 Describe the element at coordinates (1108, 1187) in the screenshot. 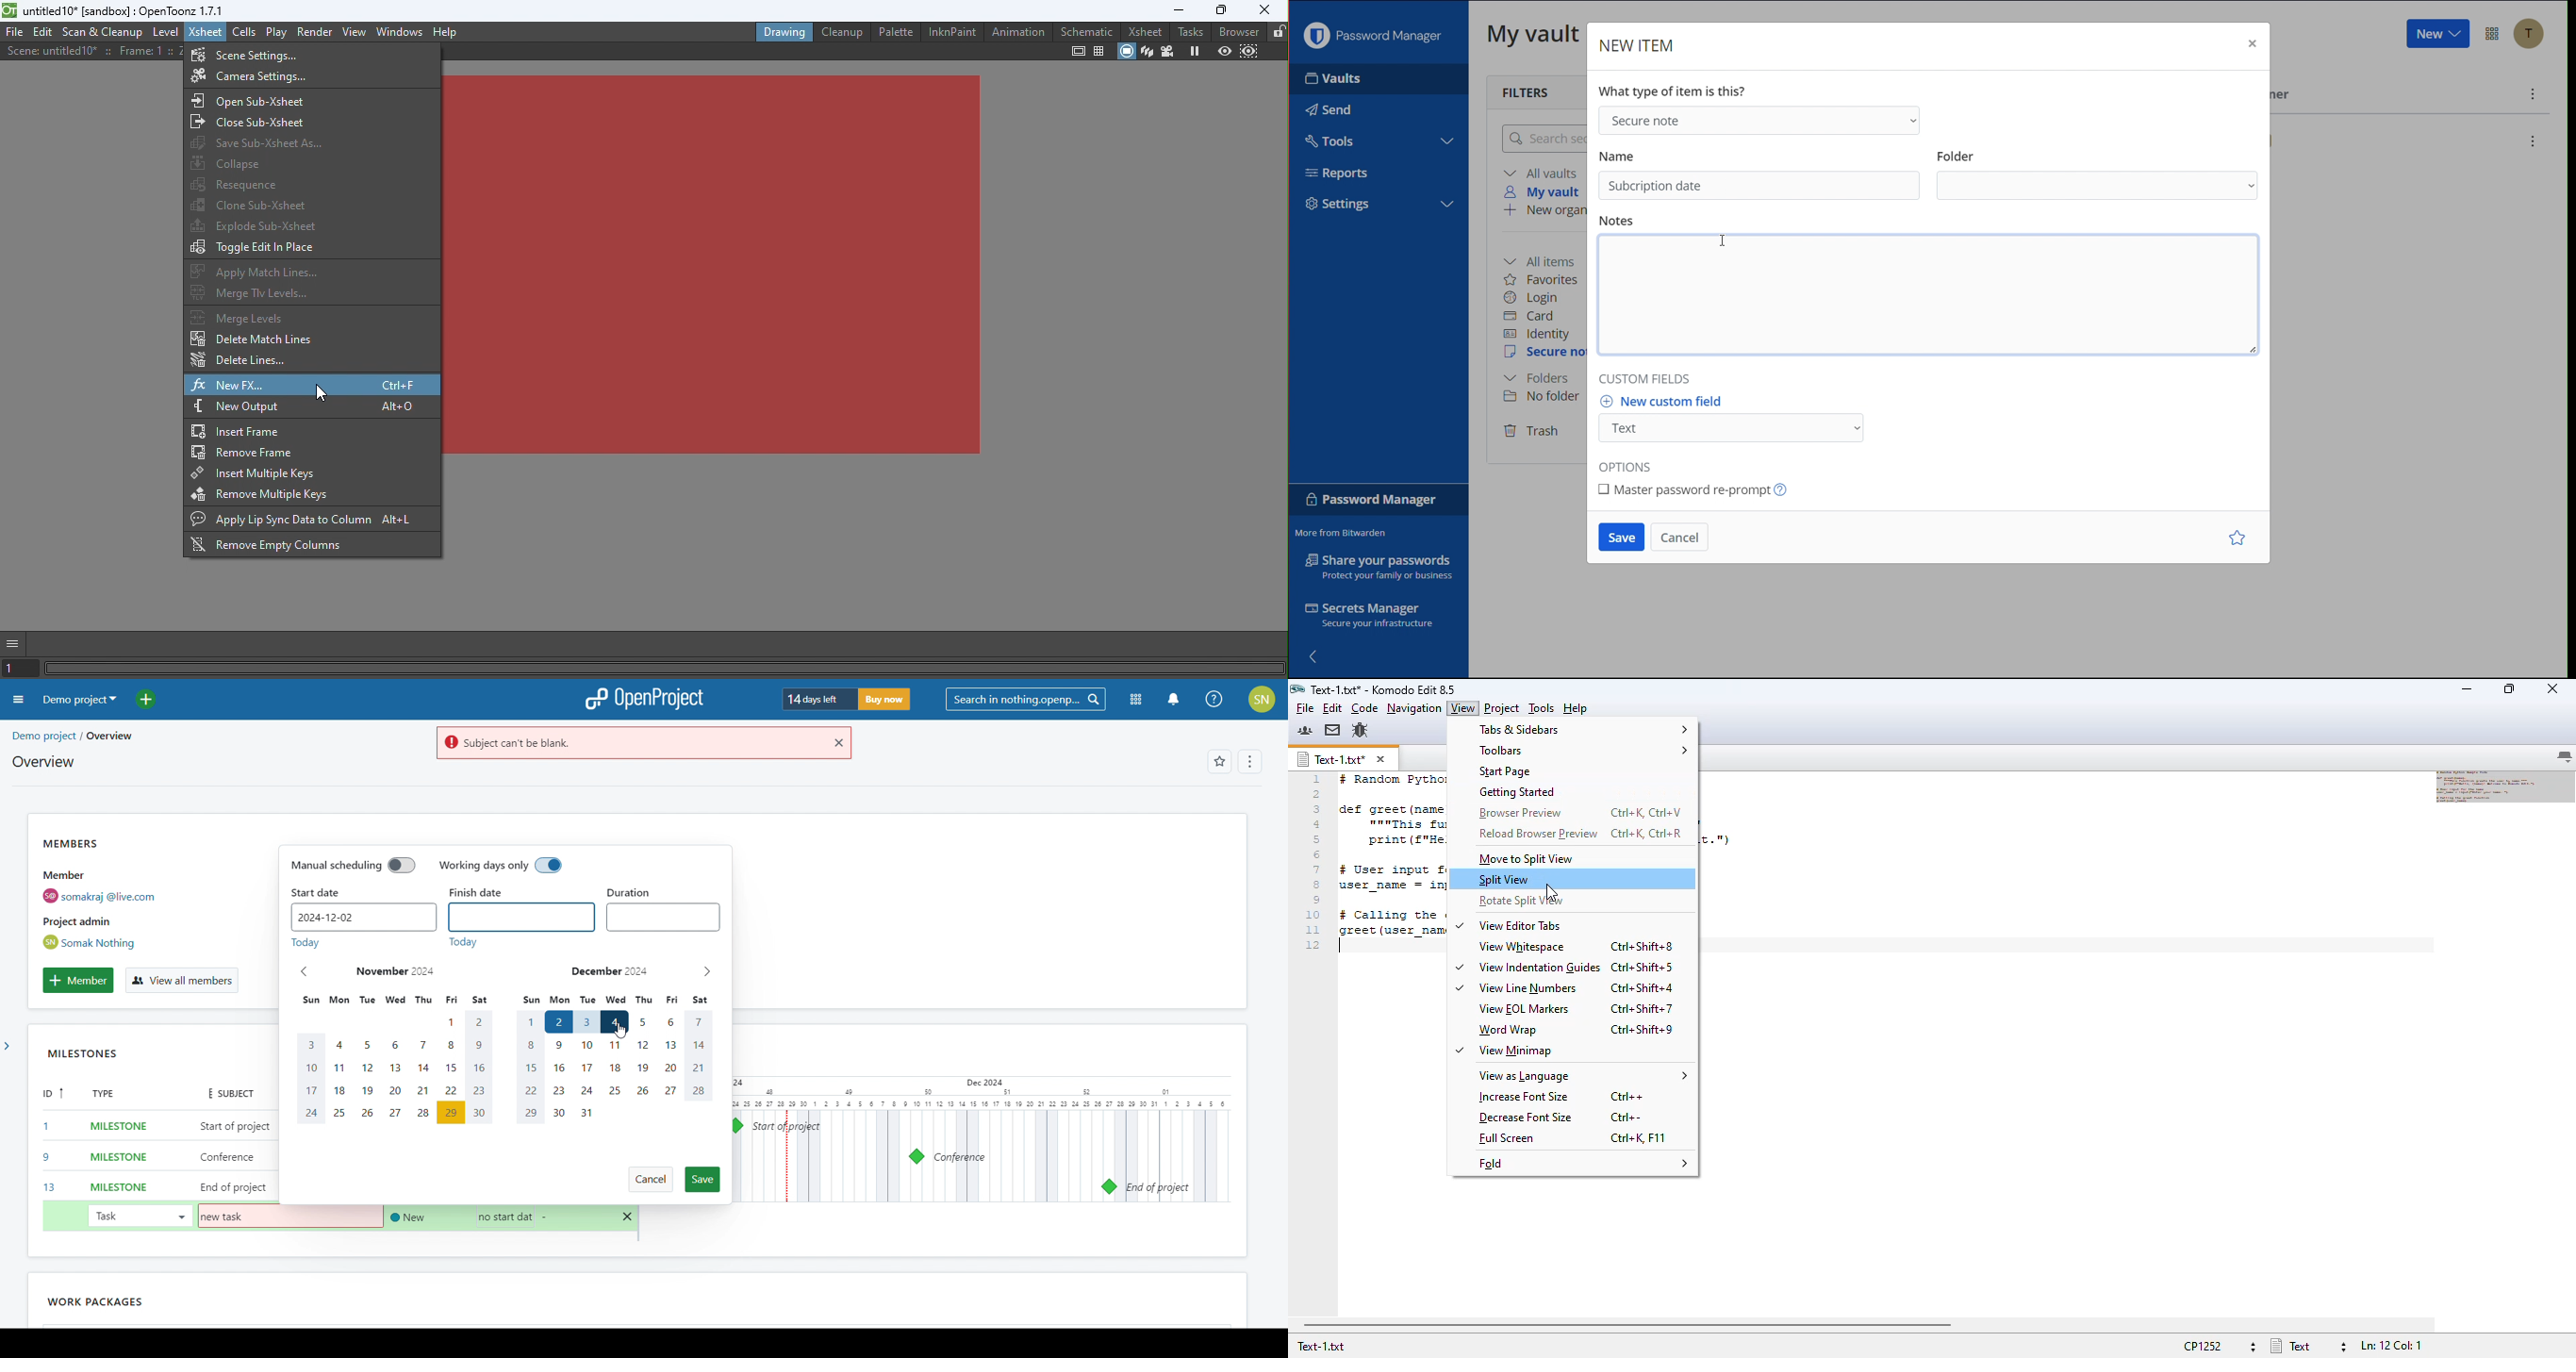

I see `milestone 13` at that location.